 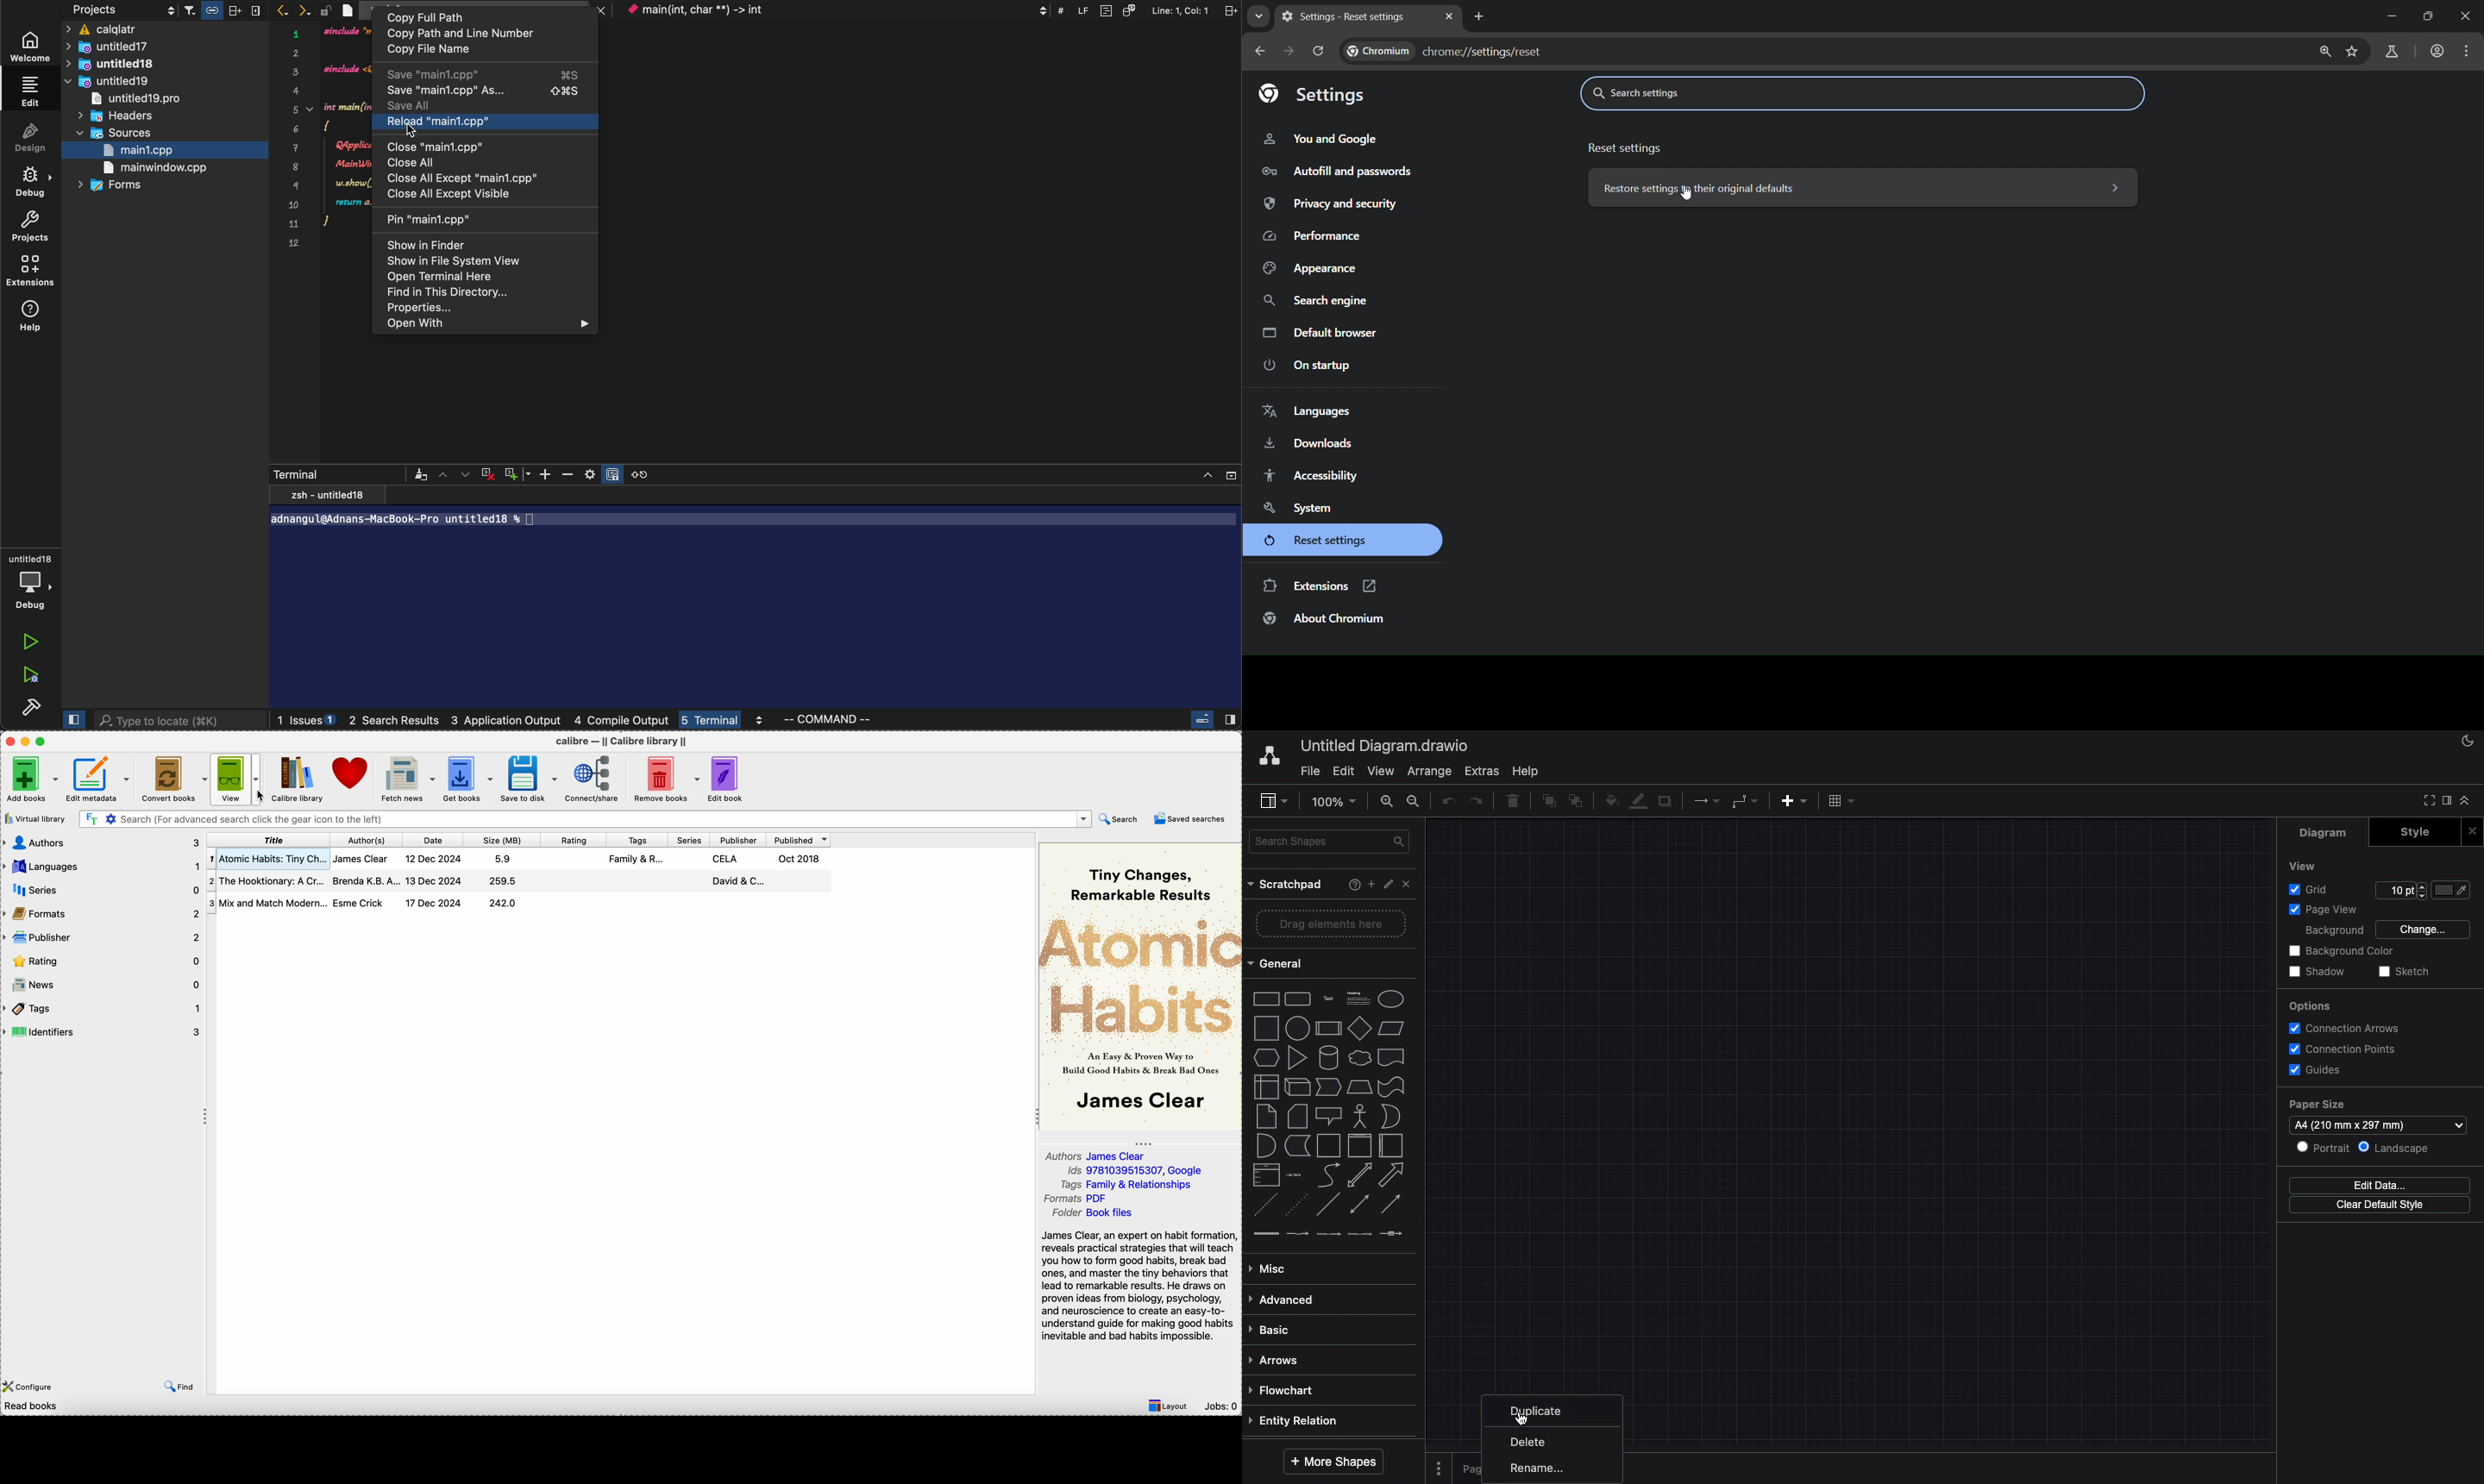 I want to click on redo, so click(x=1476, y=802).